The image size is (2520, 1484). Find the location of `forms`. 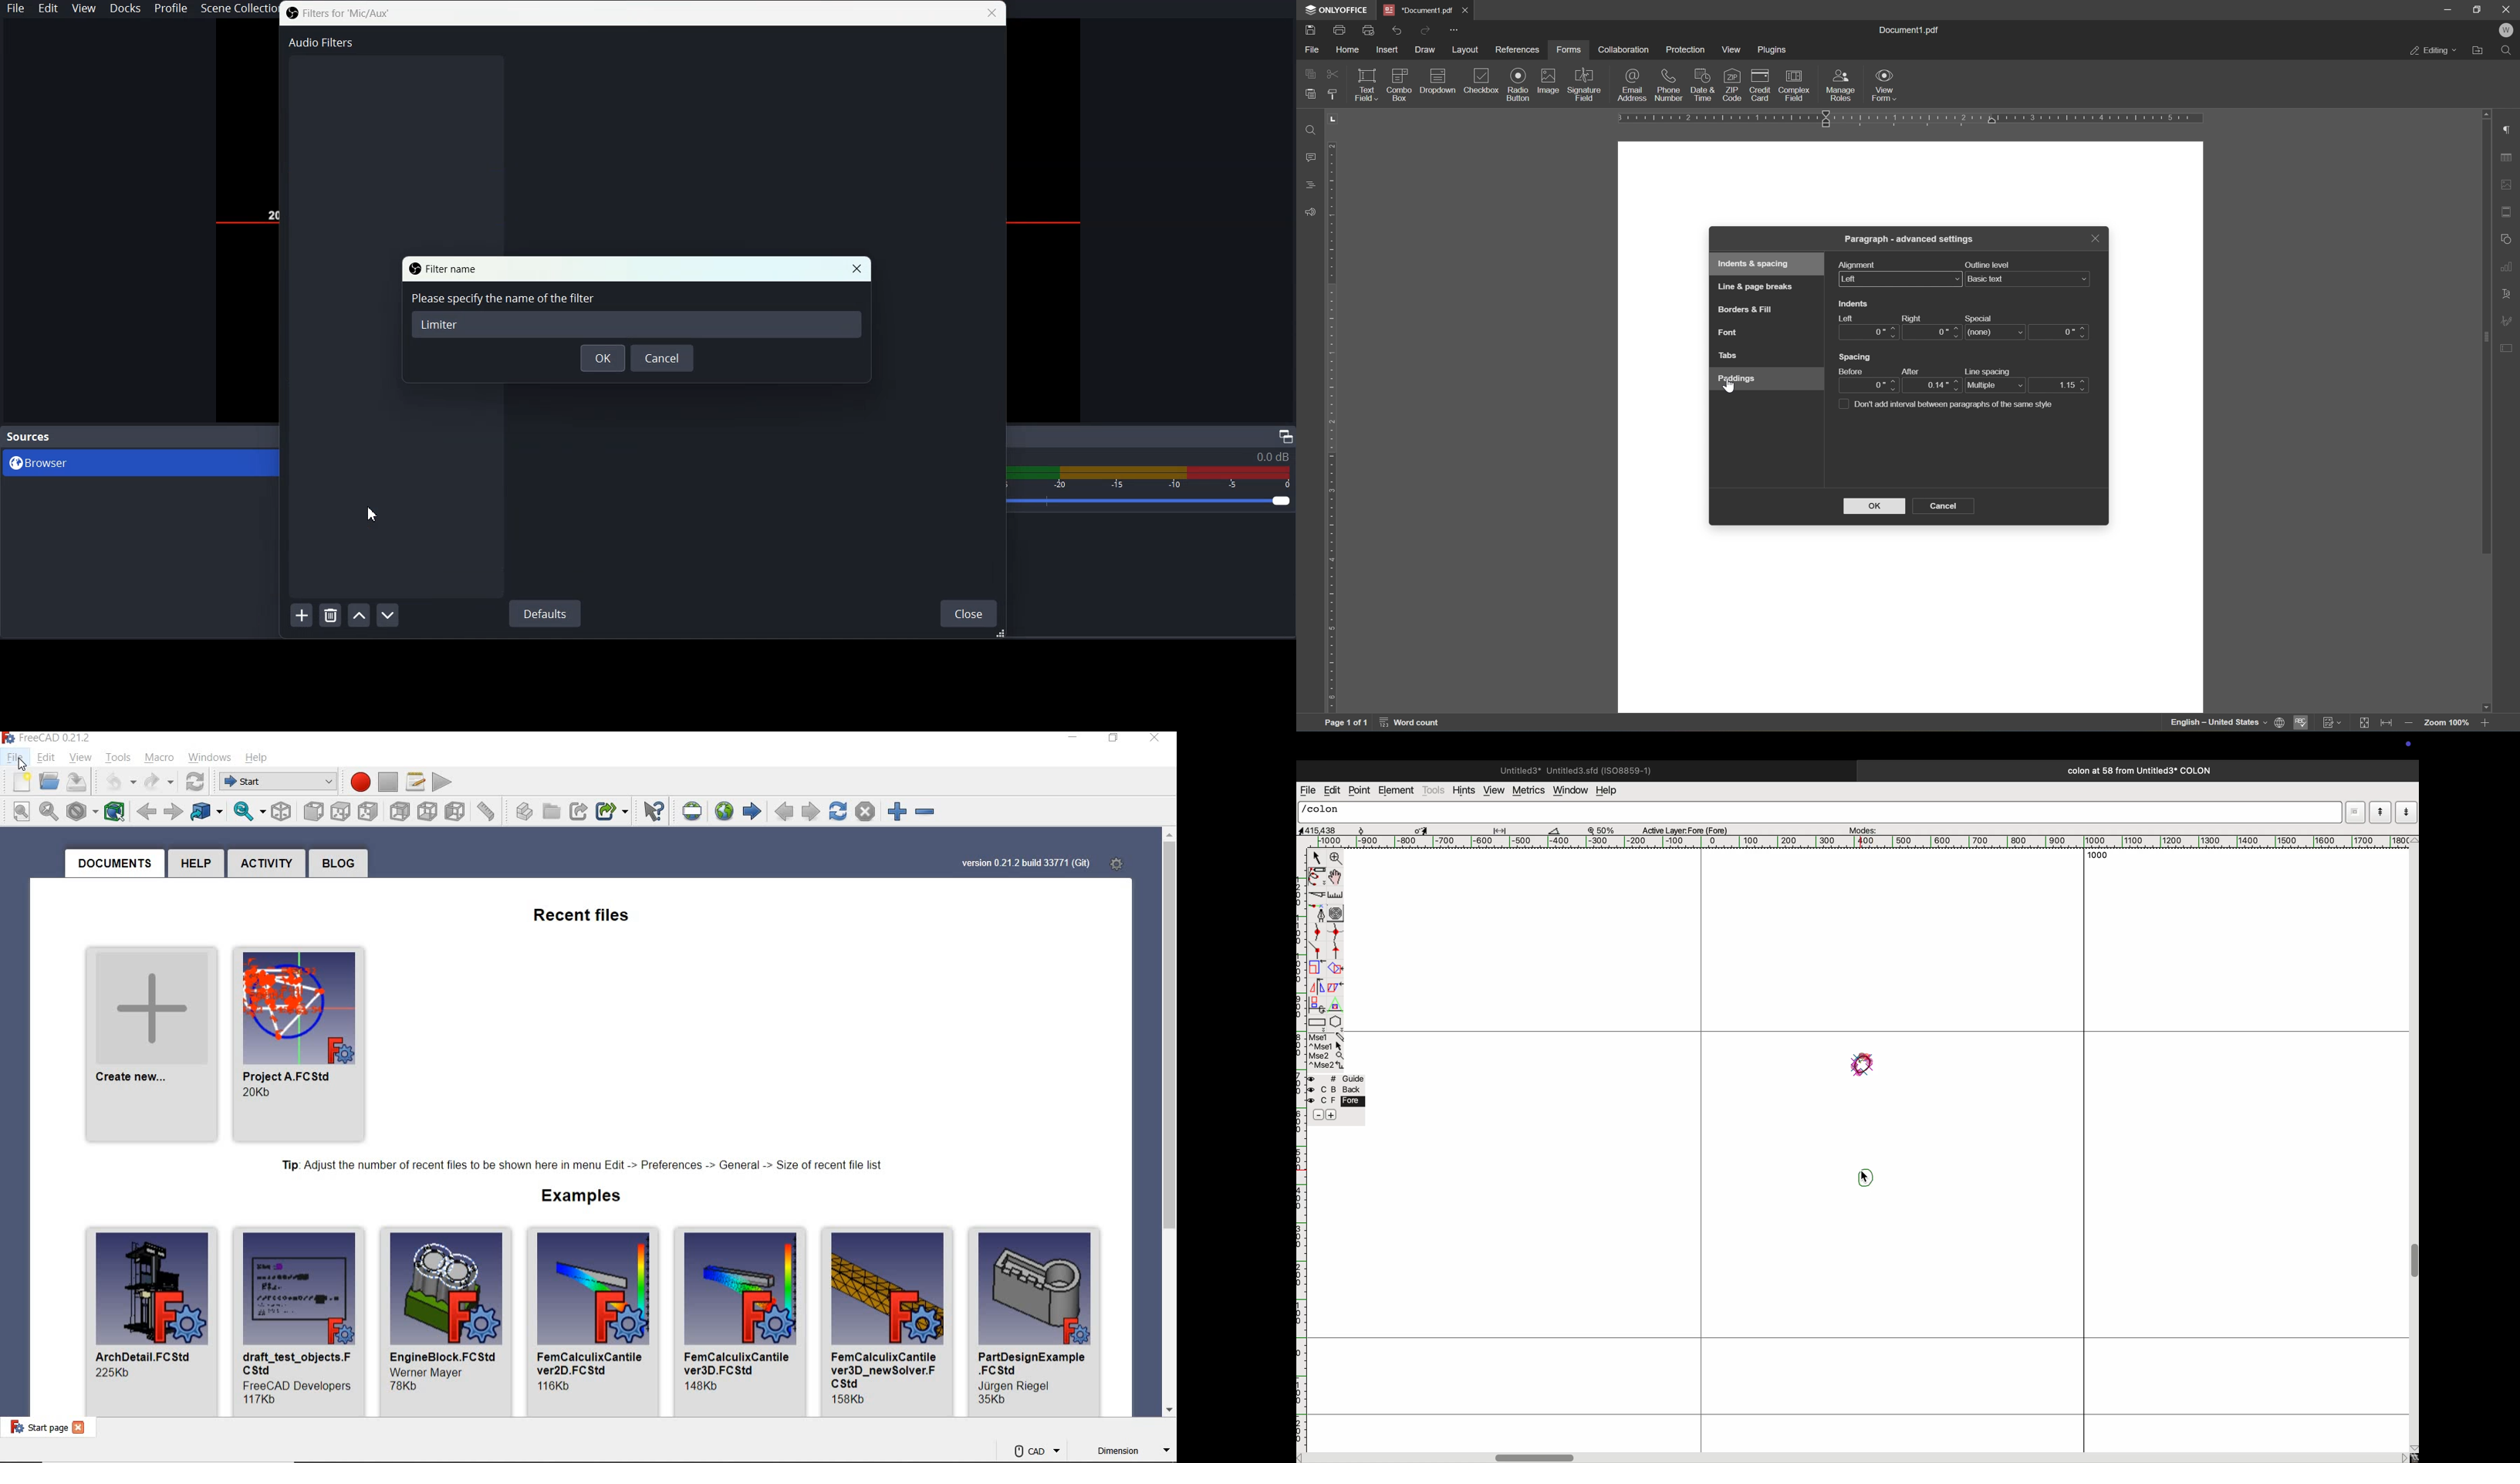

forms is located at coordinates (1572, 49).